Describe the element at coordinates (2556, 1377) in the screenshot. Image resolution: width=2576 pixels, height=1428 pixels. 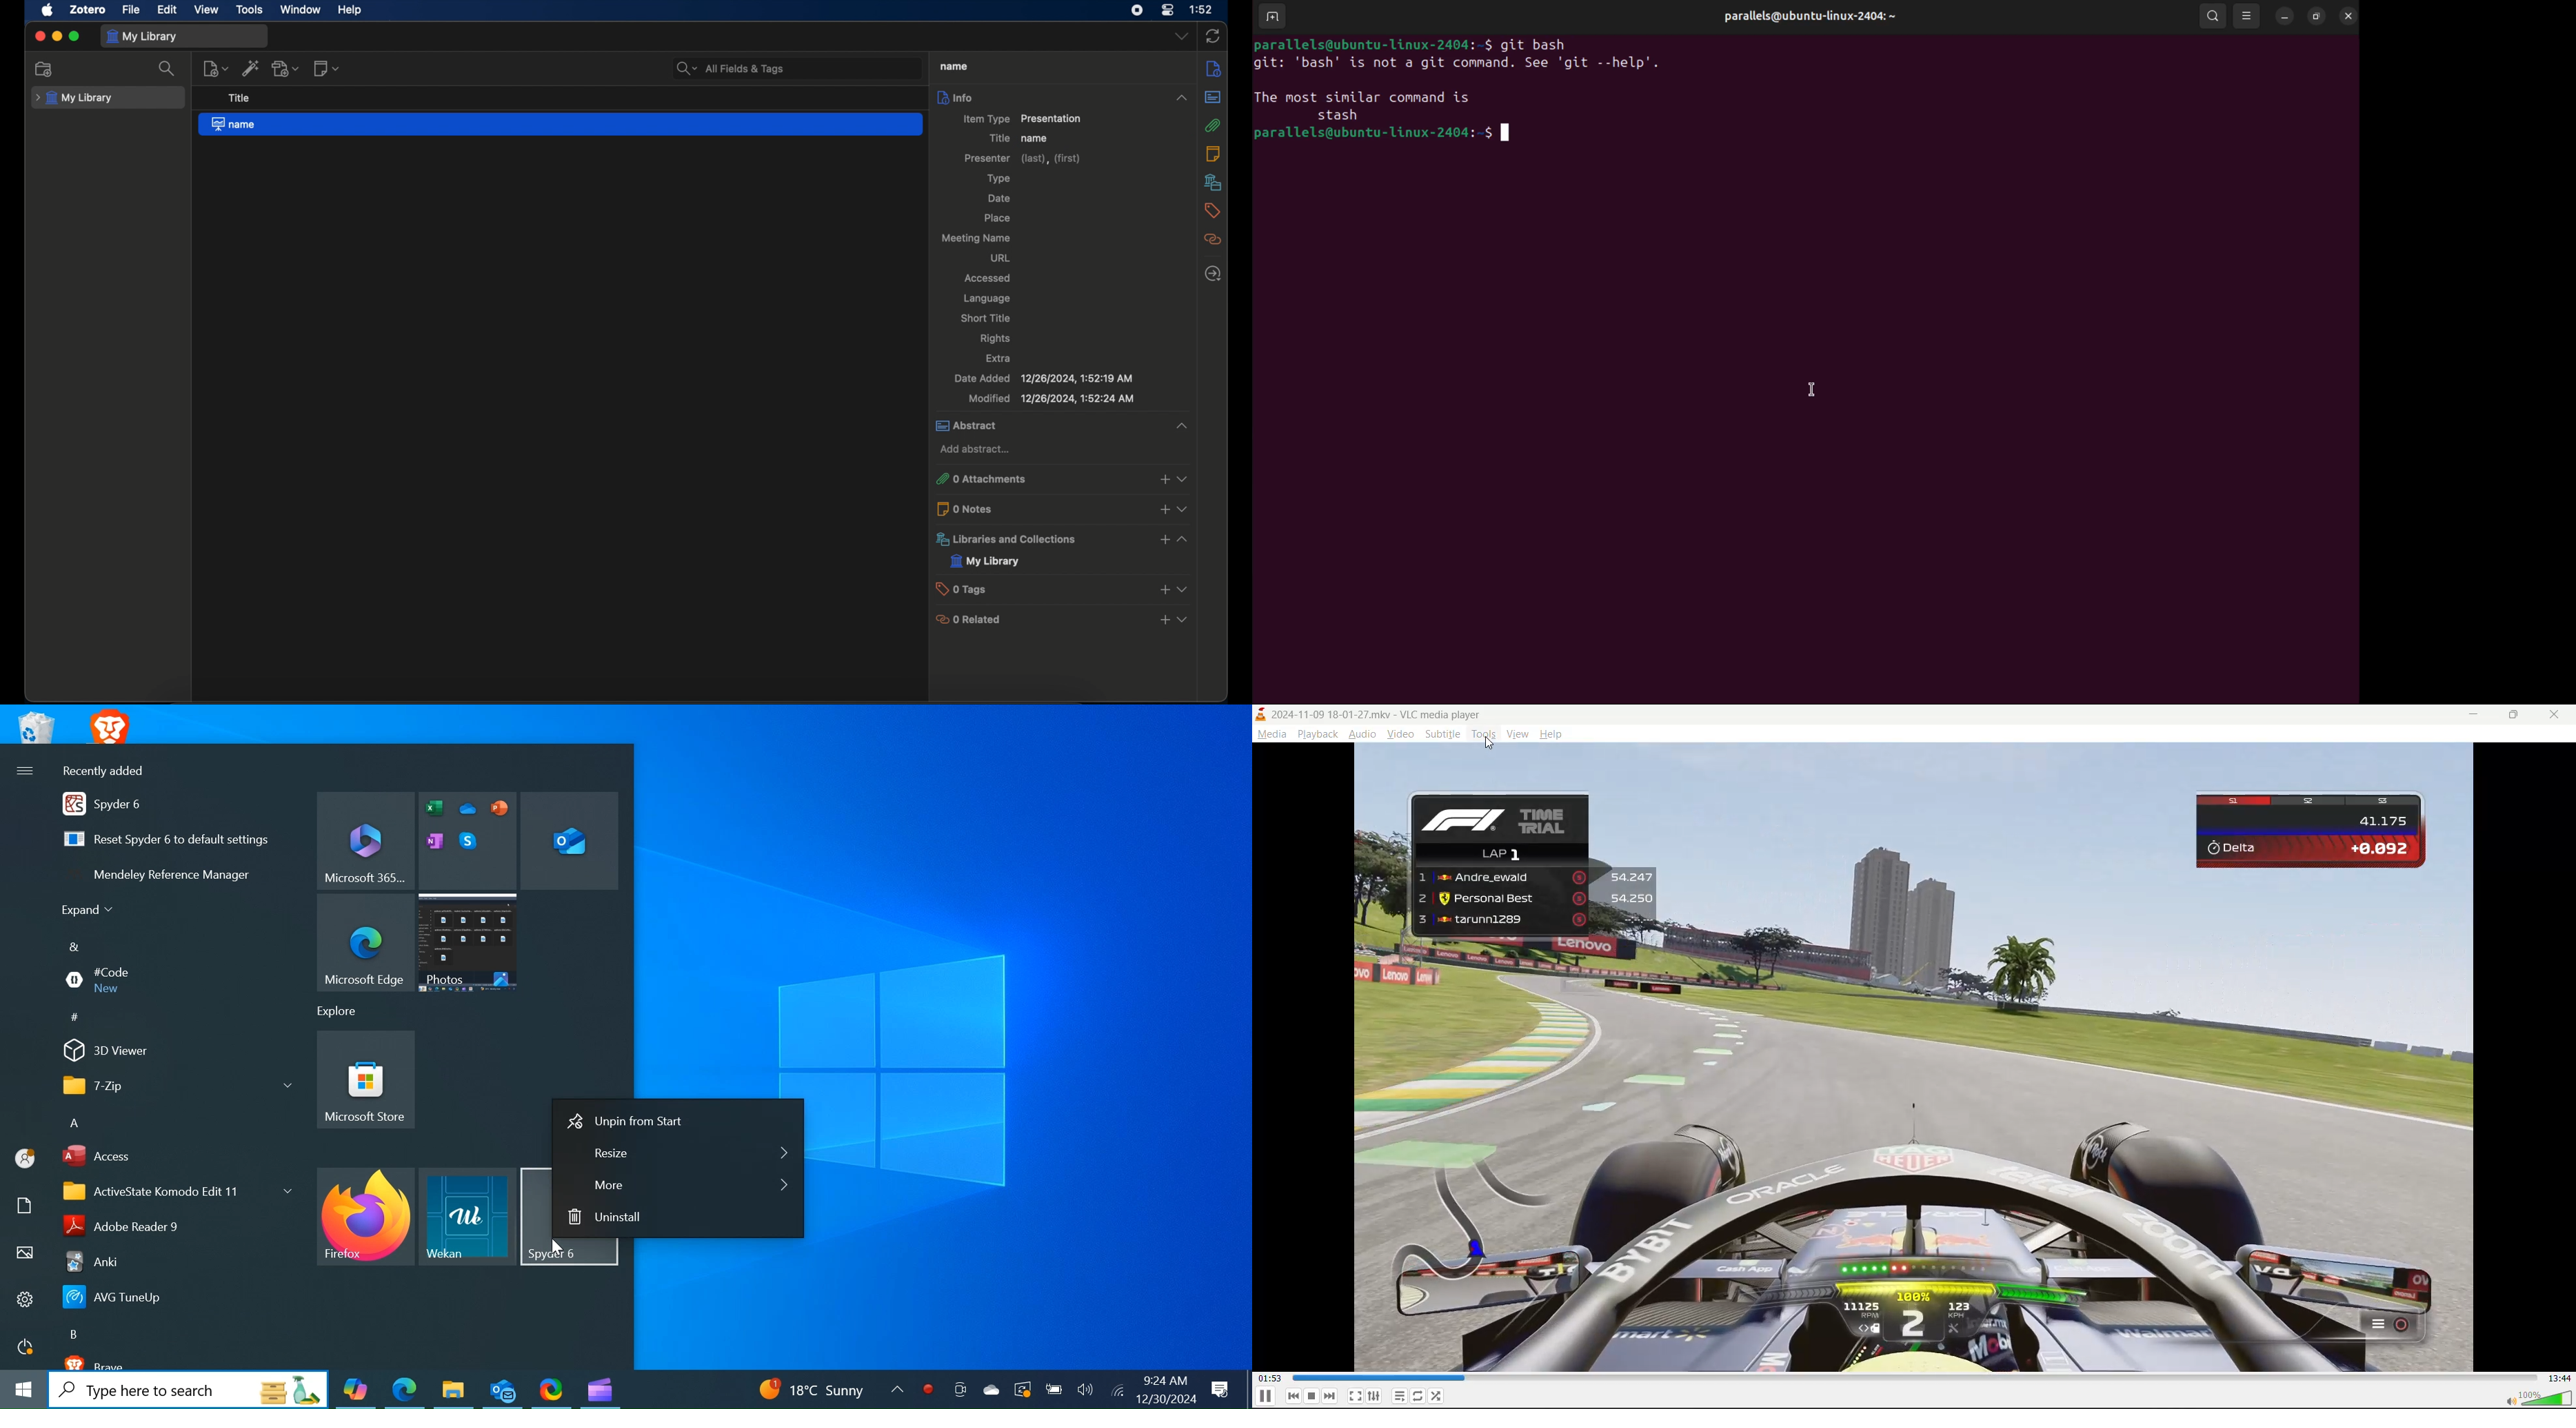
I see `total track time` at that location.